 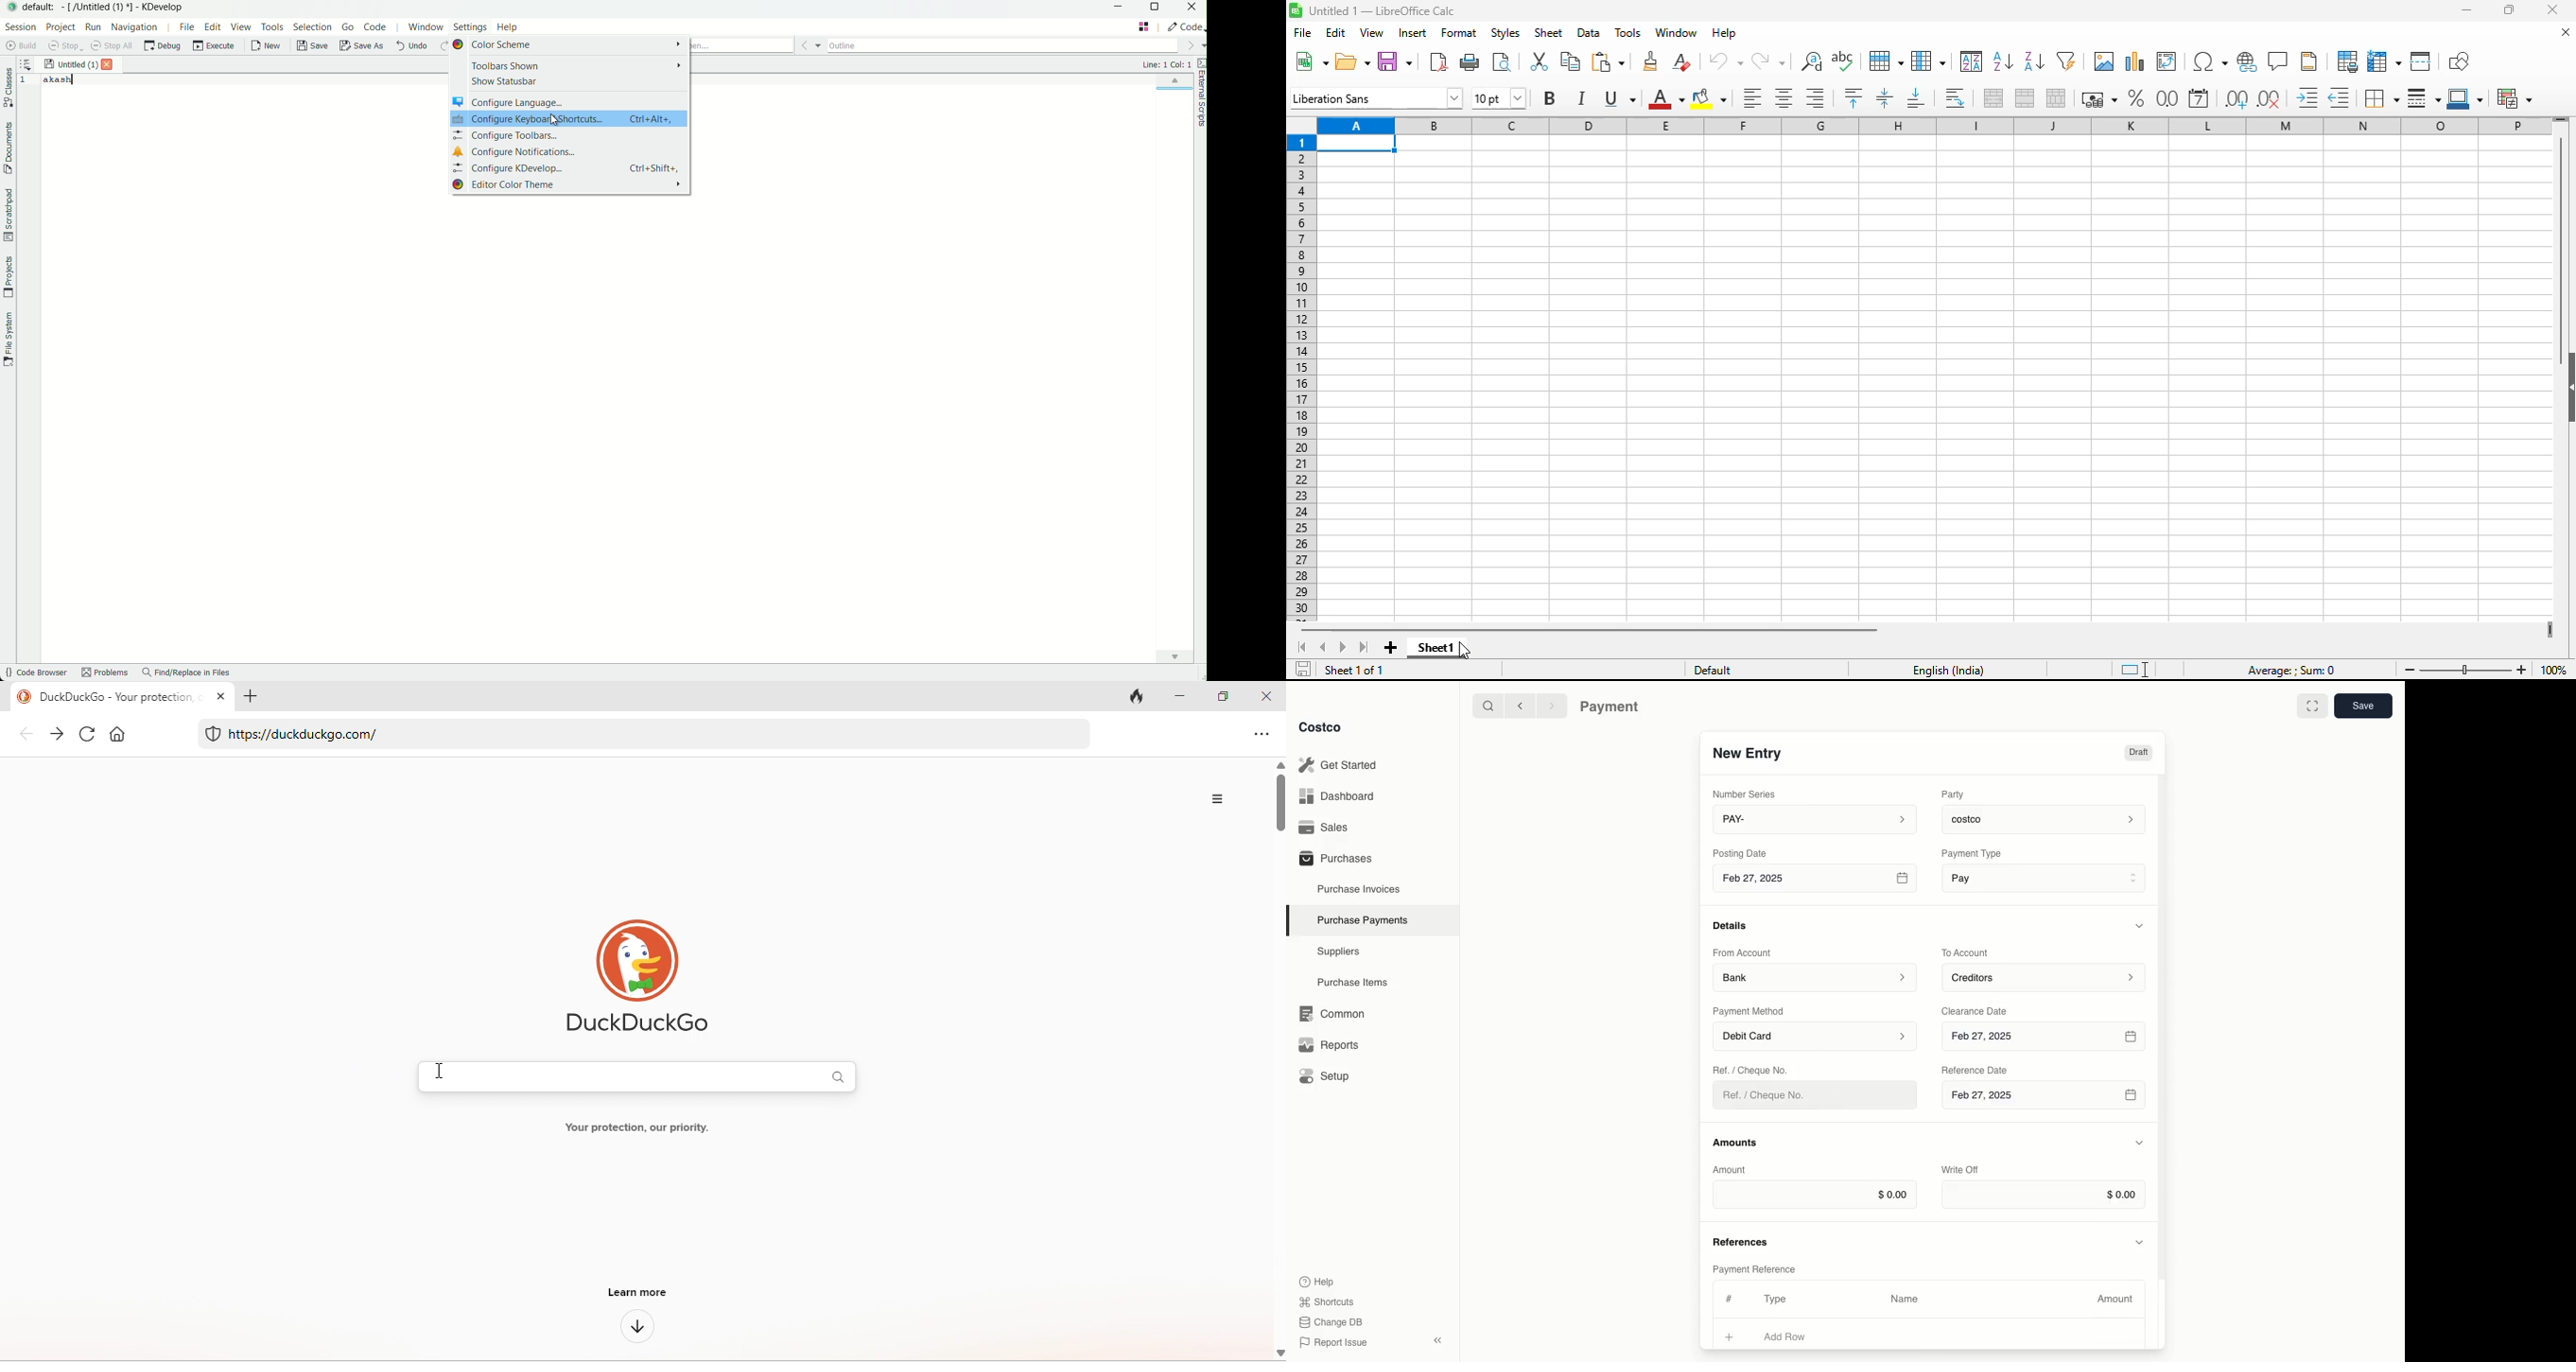 What do you see at coordinates (1724, 33) in the screenshot?
I see `help` at bounding box center [1724, 33].